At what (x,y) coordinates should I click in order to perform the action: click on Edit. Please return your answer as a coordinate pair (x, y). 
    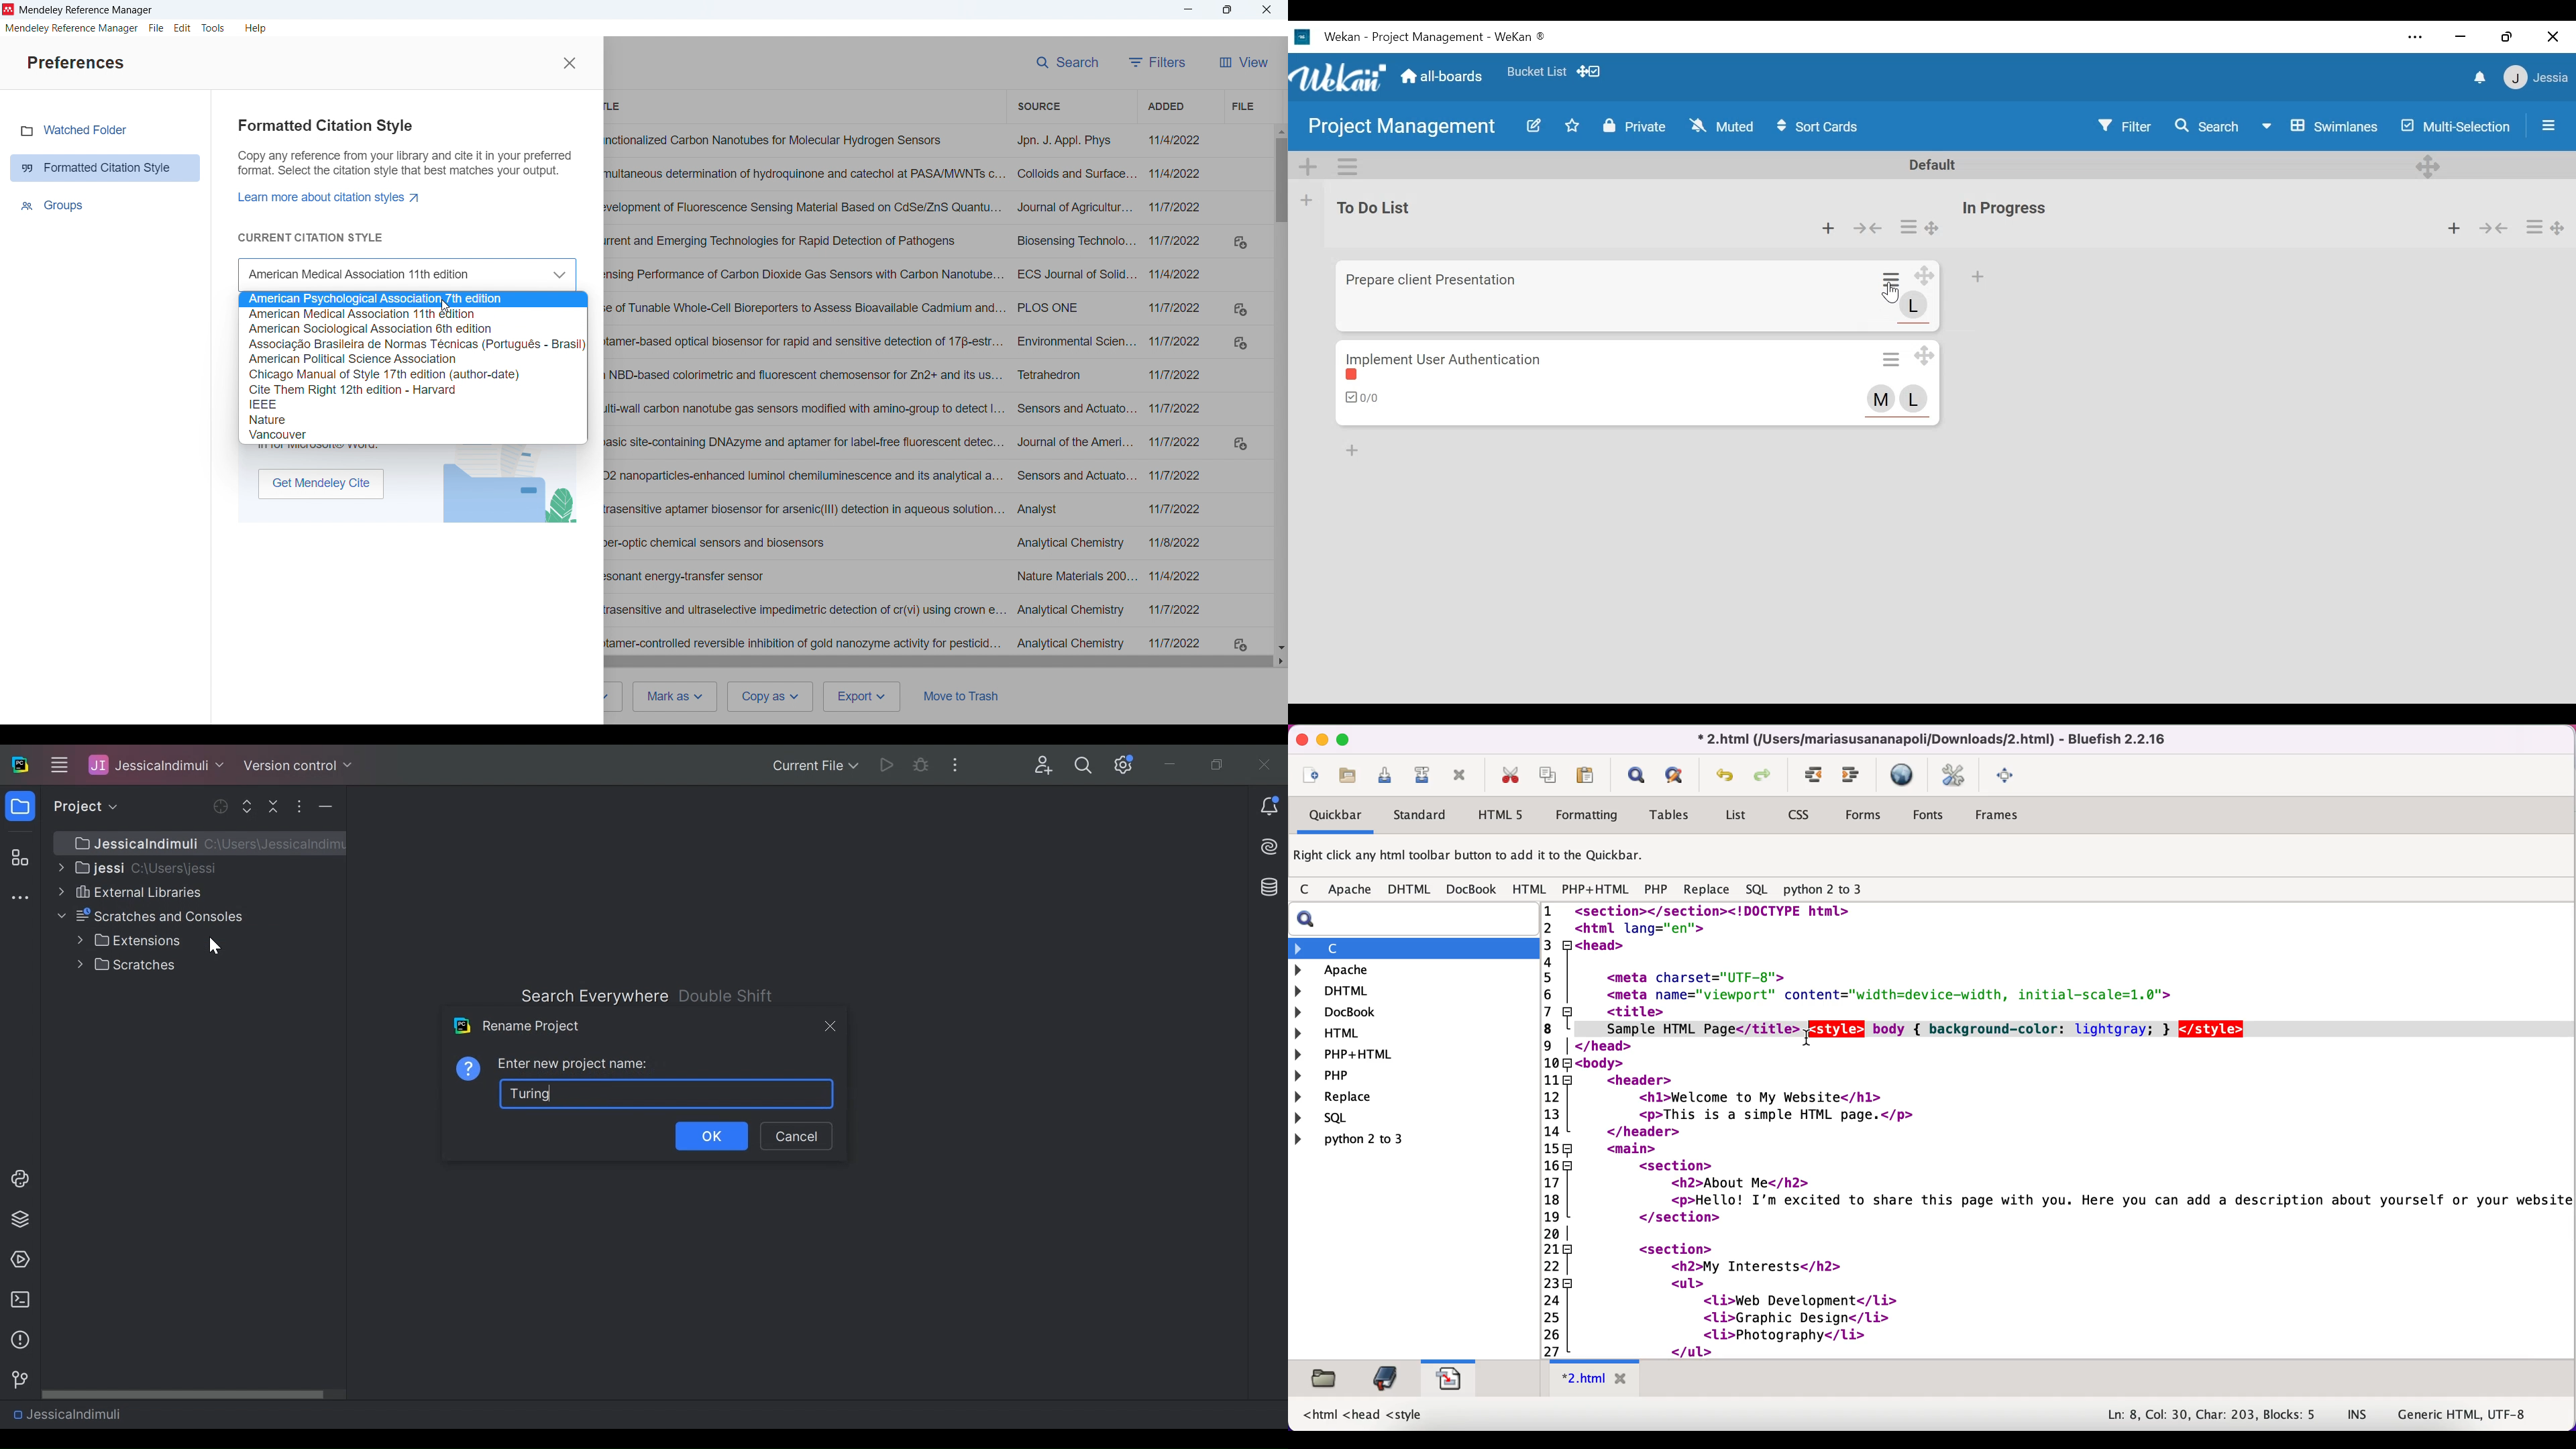
    Looking at the image, I should click on (1535, 125).